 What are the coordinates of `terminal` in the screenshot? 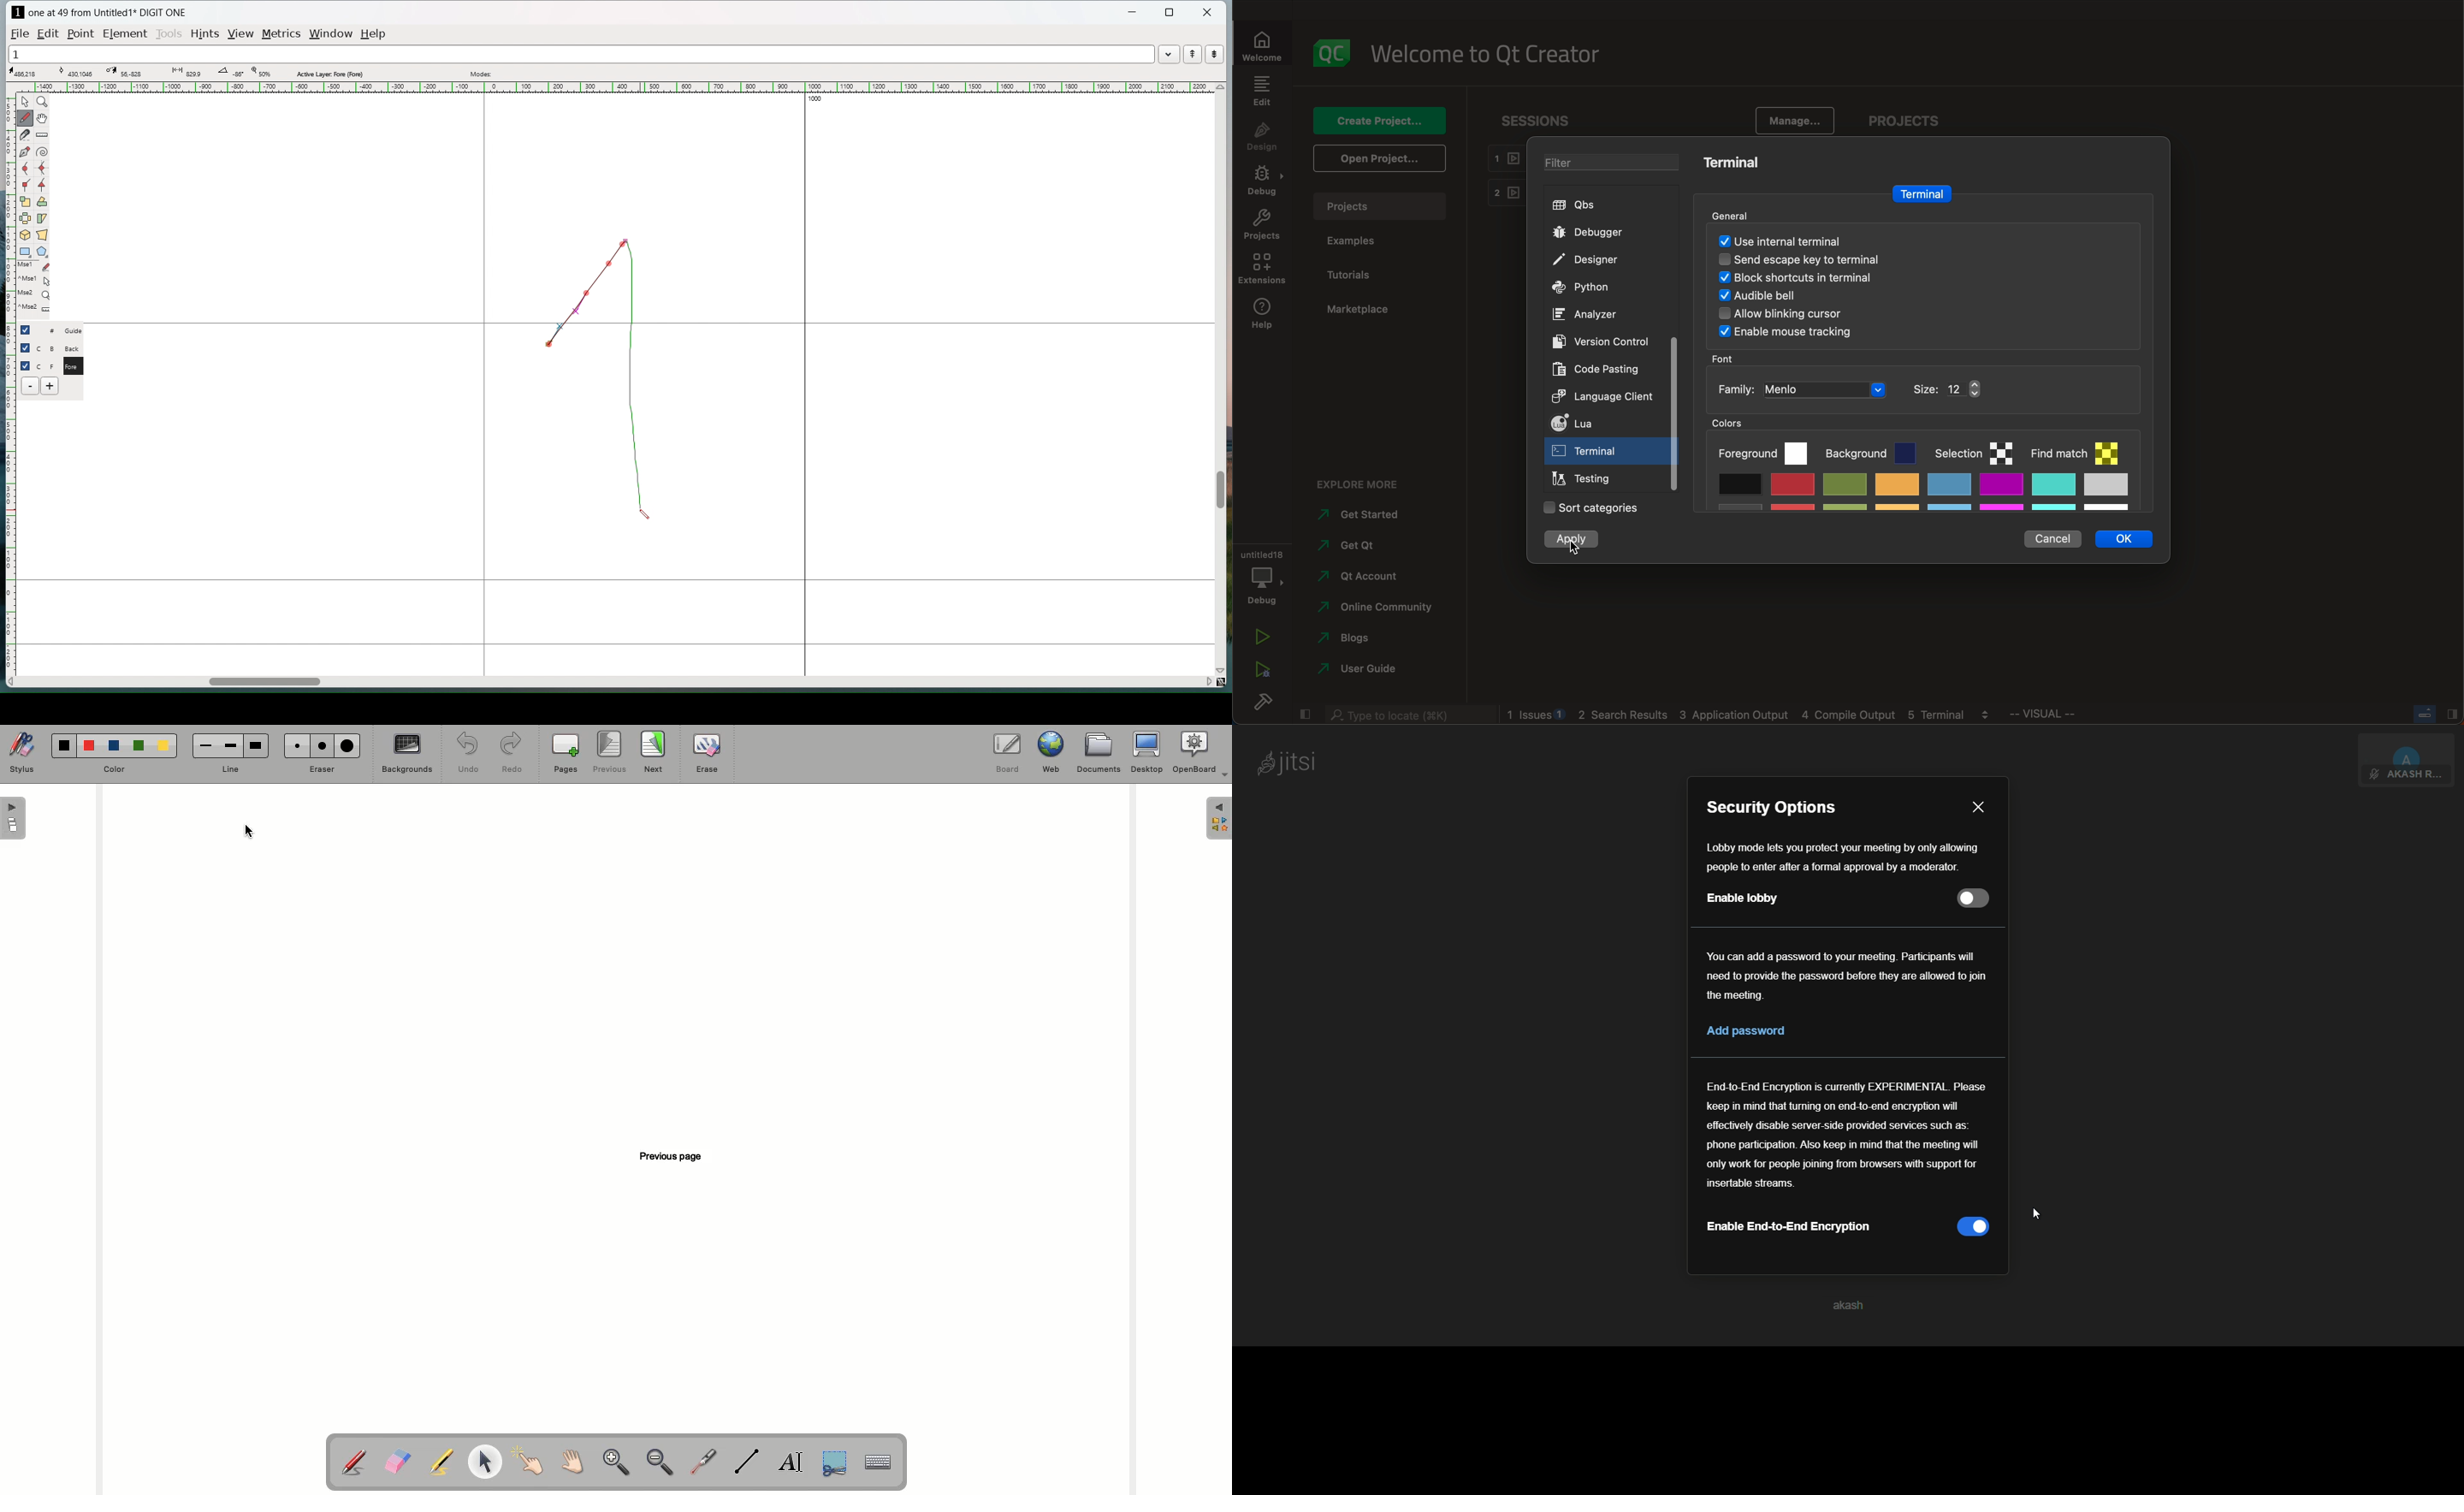 It's located at (1732, 163).